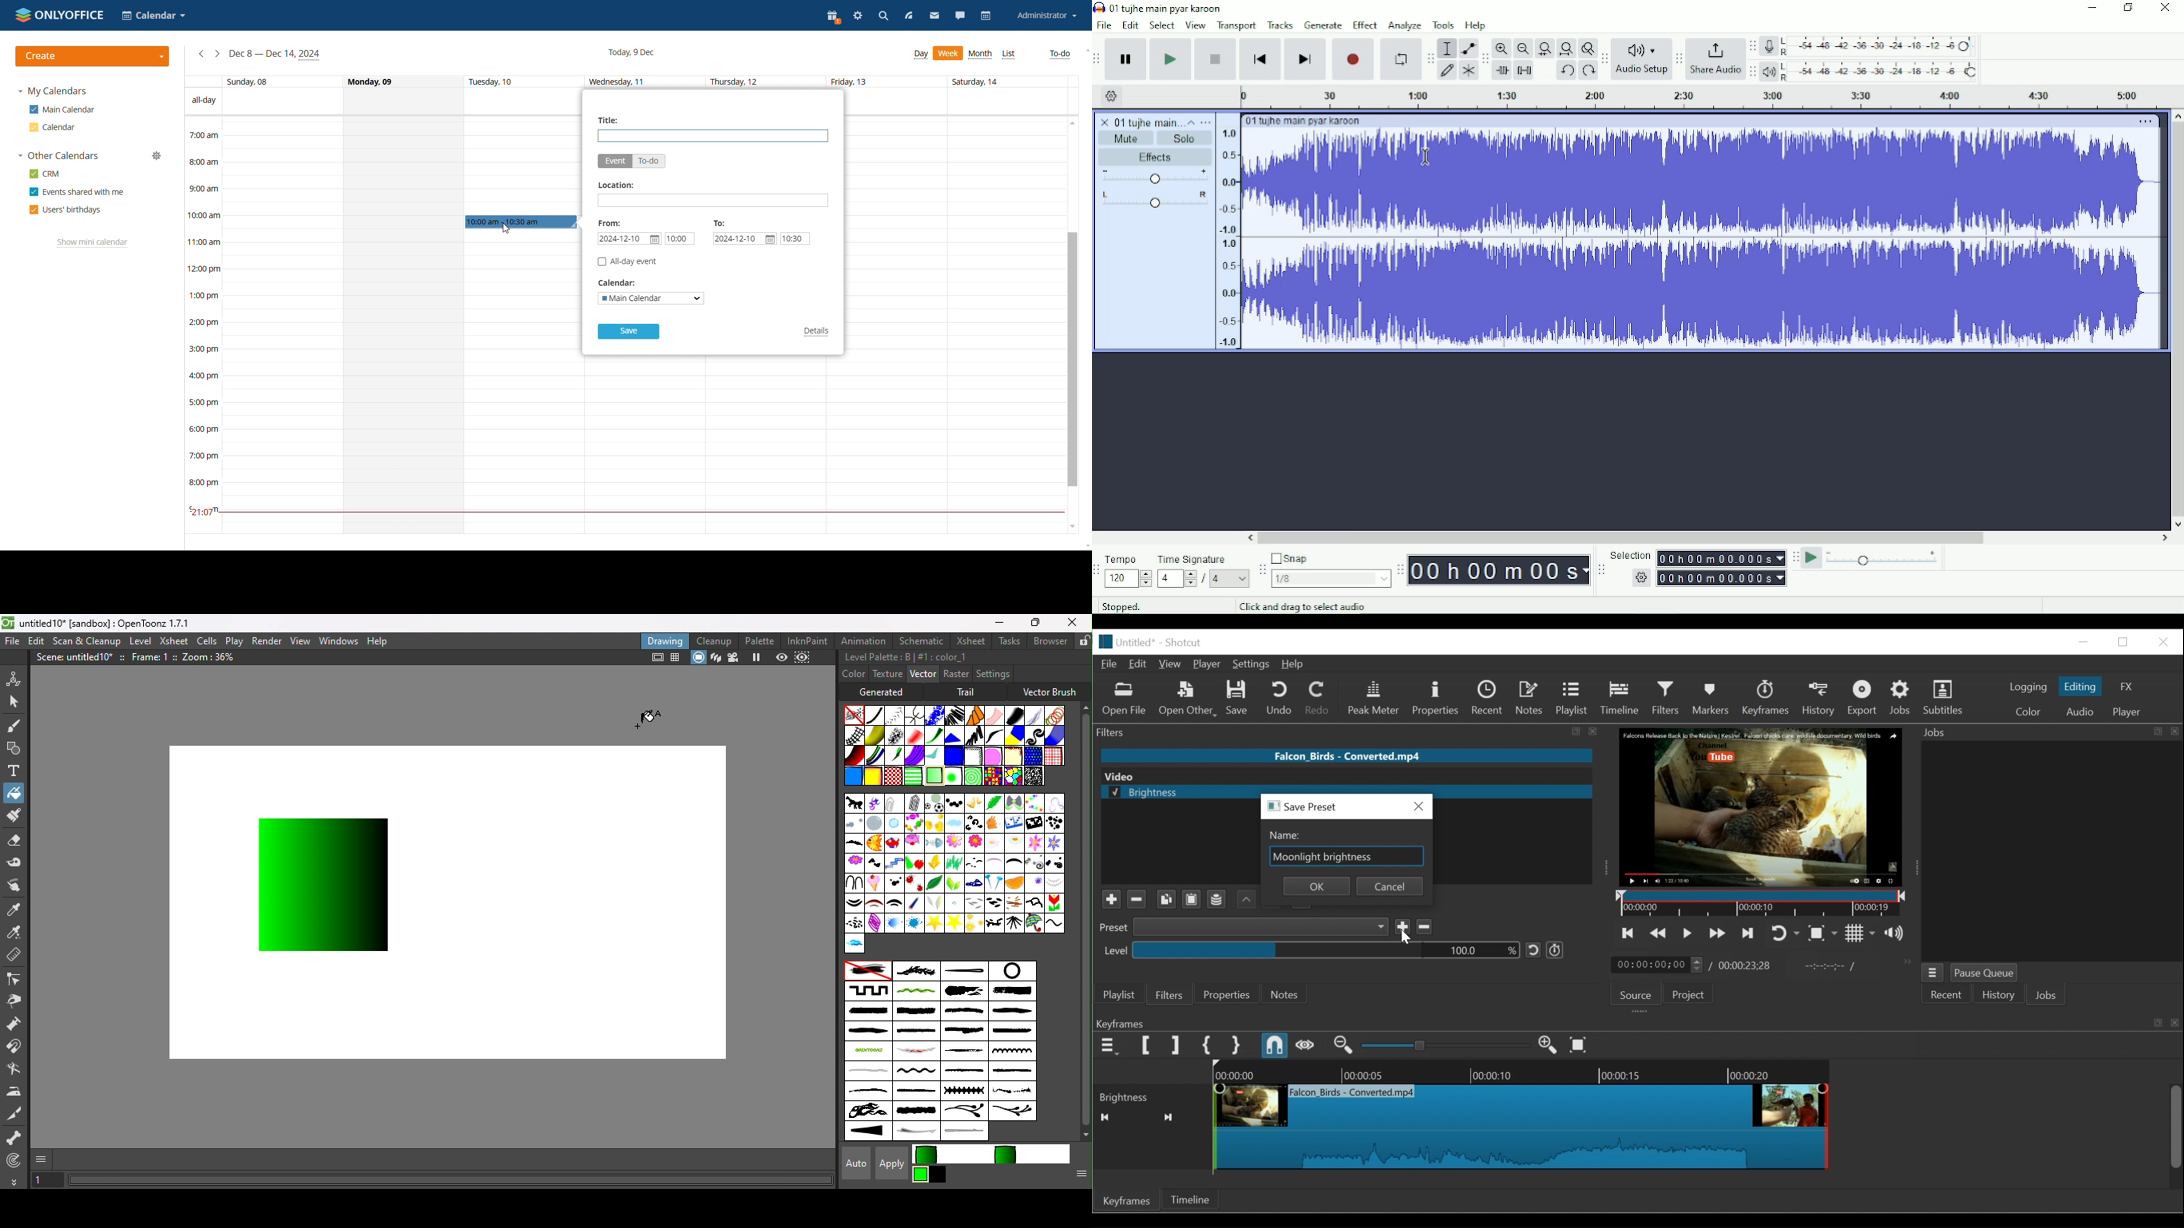 This screenshot has width=2184, height=1232. I want to click on Vertical scrollbar, so click(2177, 313).